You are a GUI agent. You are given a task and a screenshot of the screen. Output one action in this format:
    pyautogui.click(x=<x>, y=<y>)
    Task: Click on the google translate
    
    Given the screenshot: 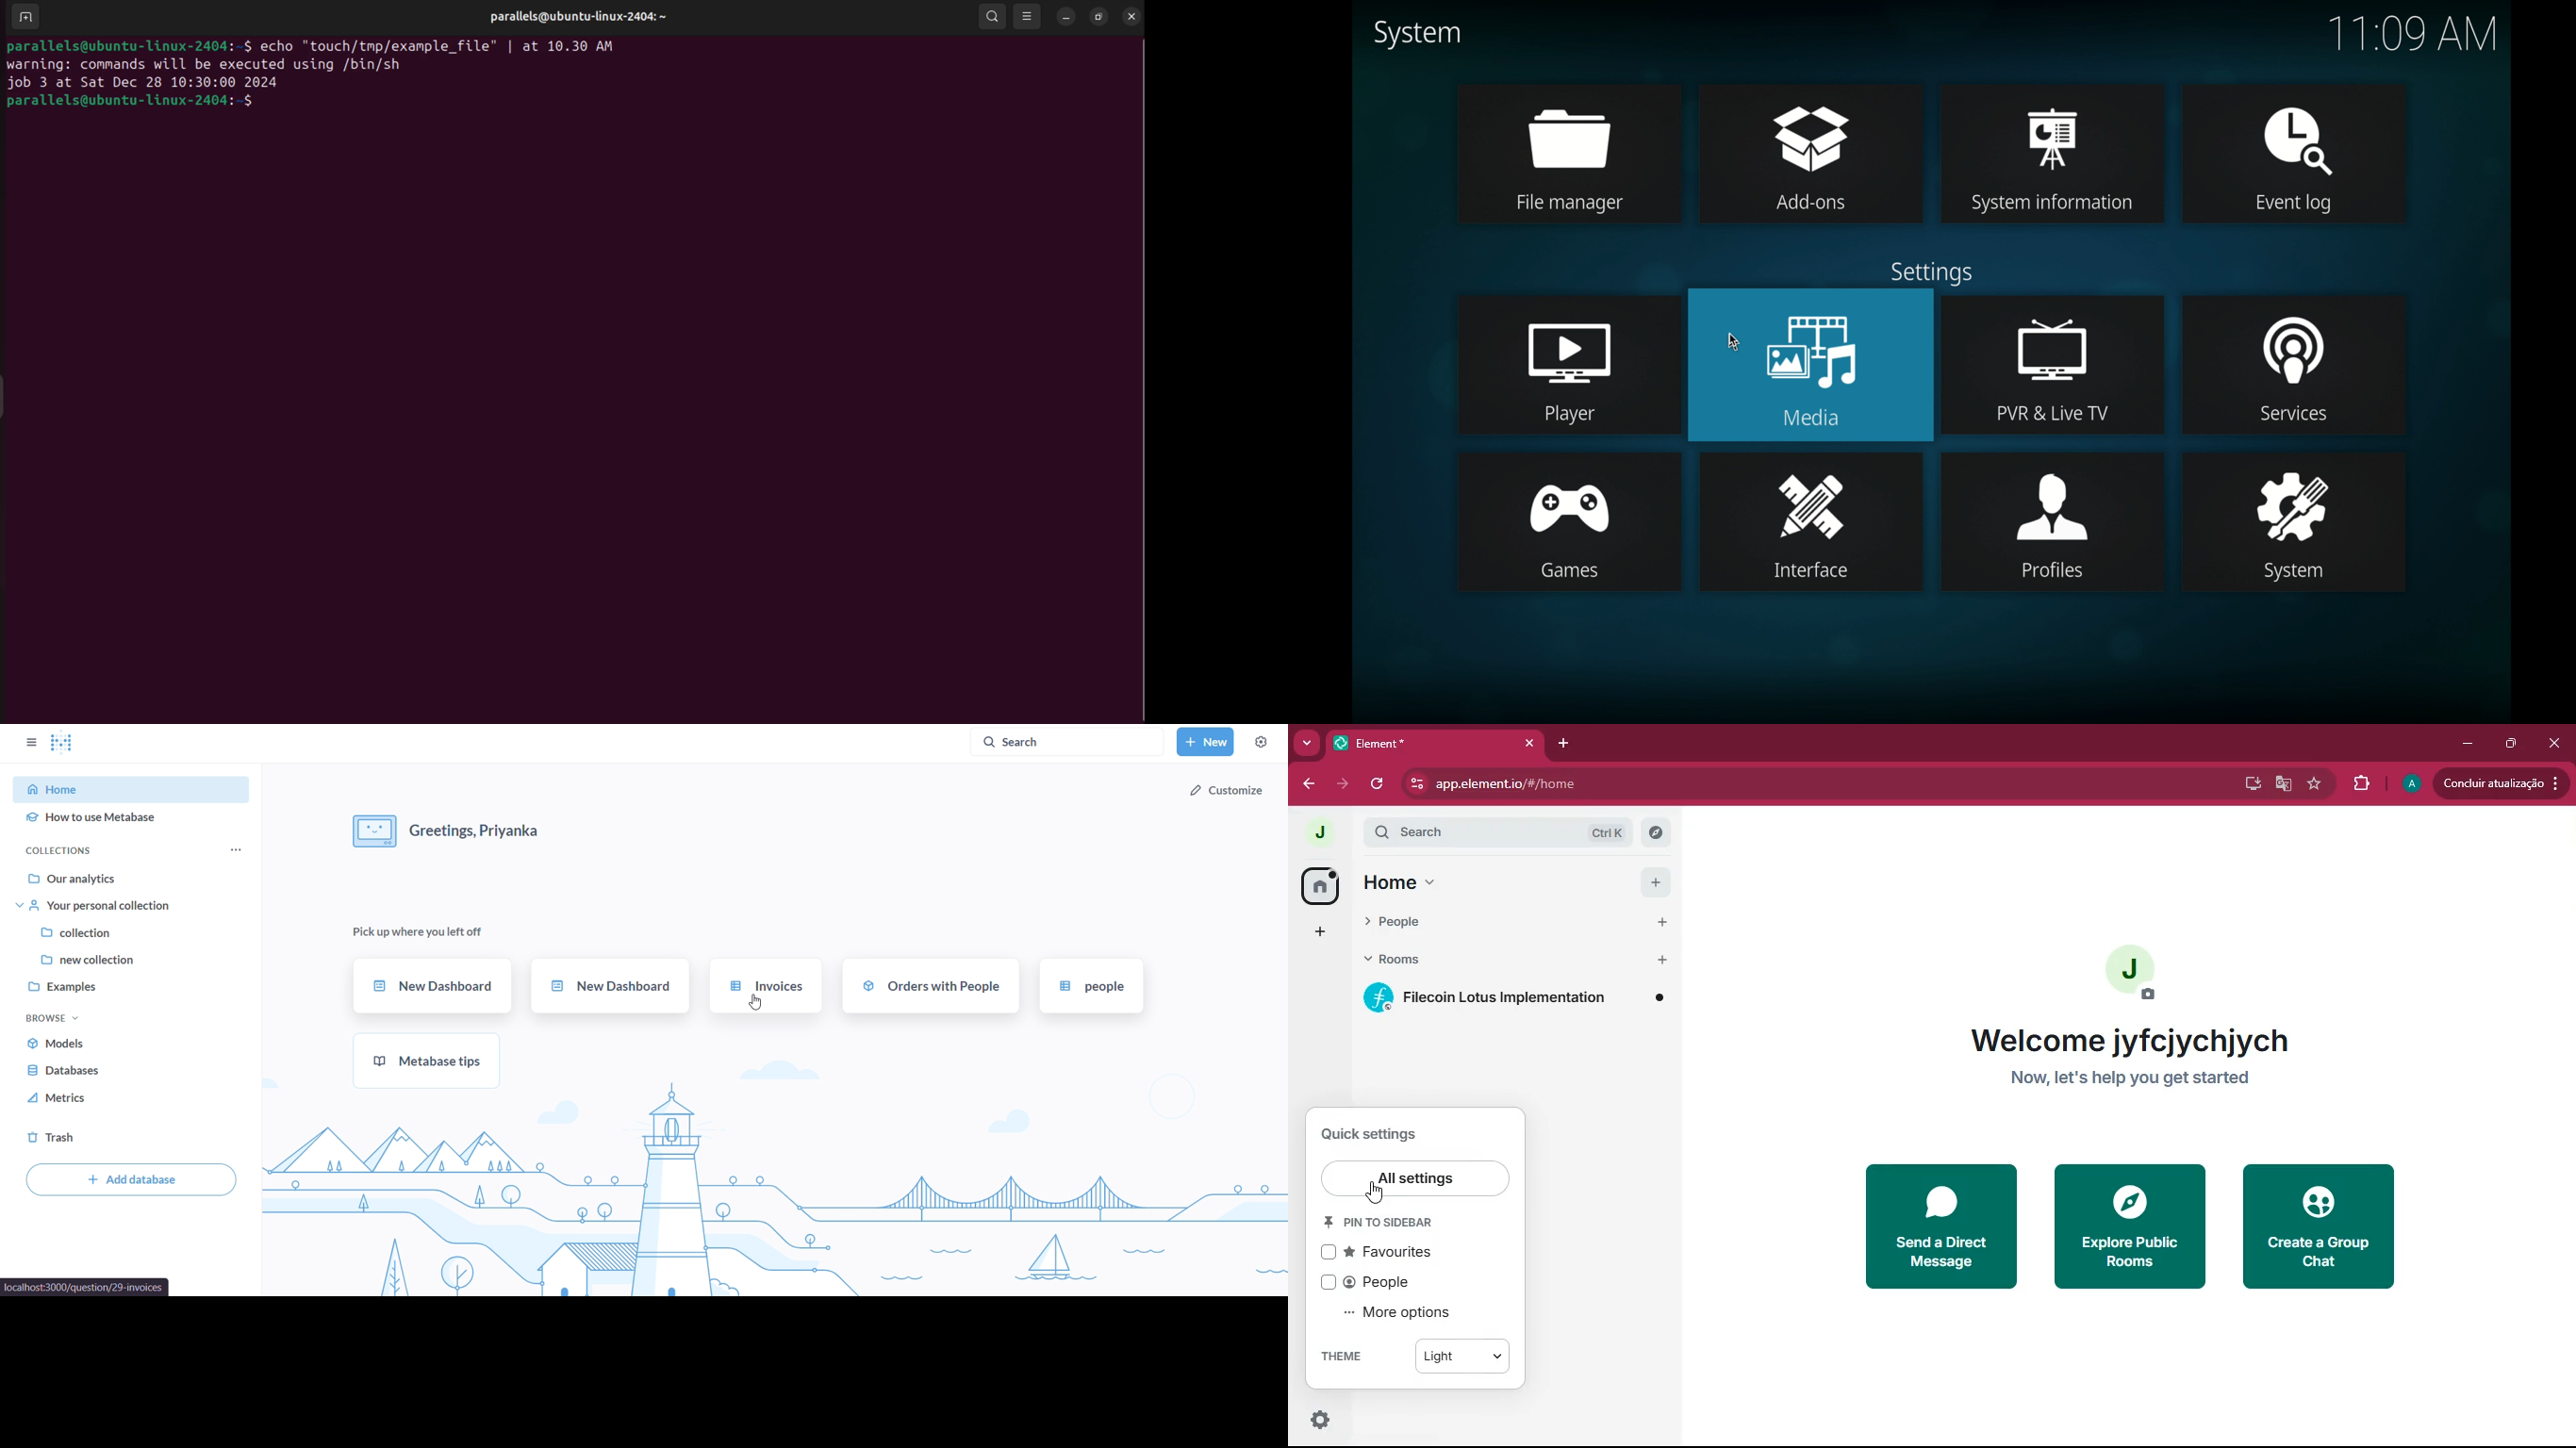 What is the action you would take?
    pyautogui.click(x=2282, y=786)
    